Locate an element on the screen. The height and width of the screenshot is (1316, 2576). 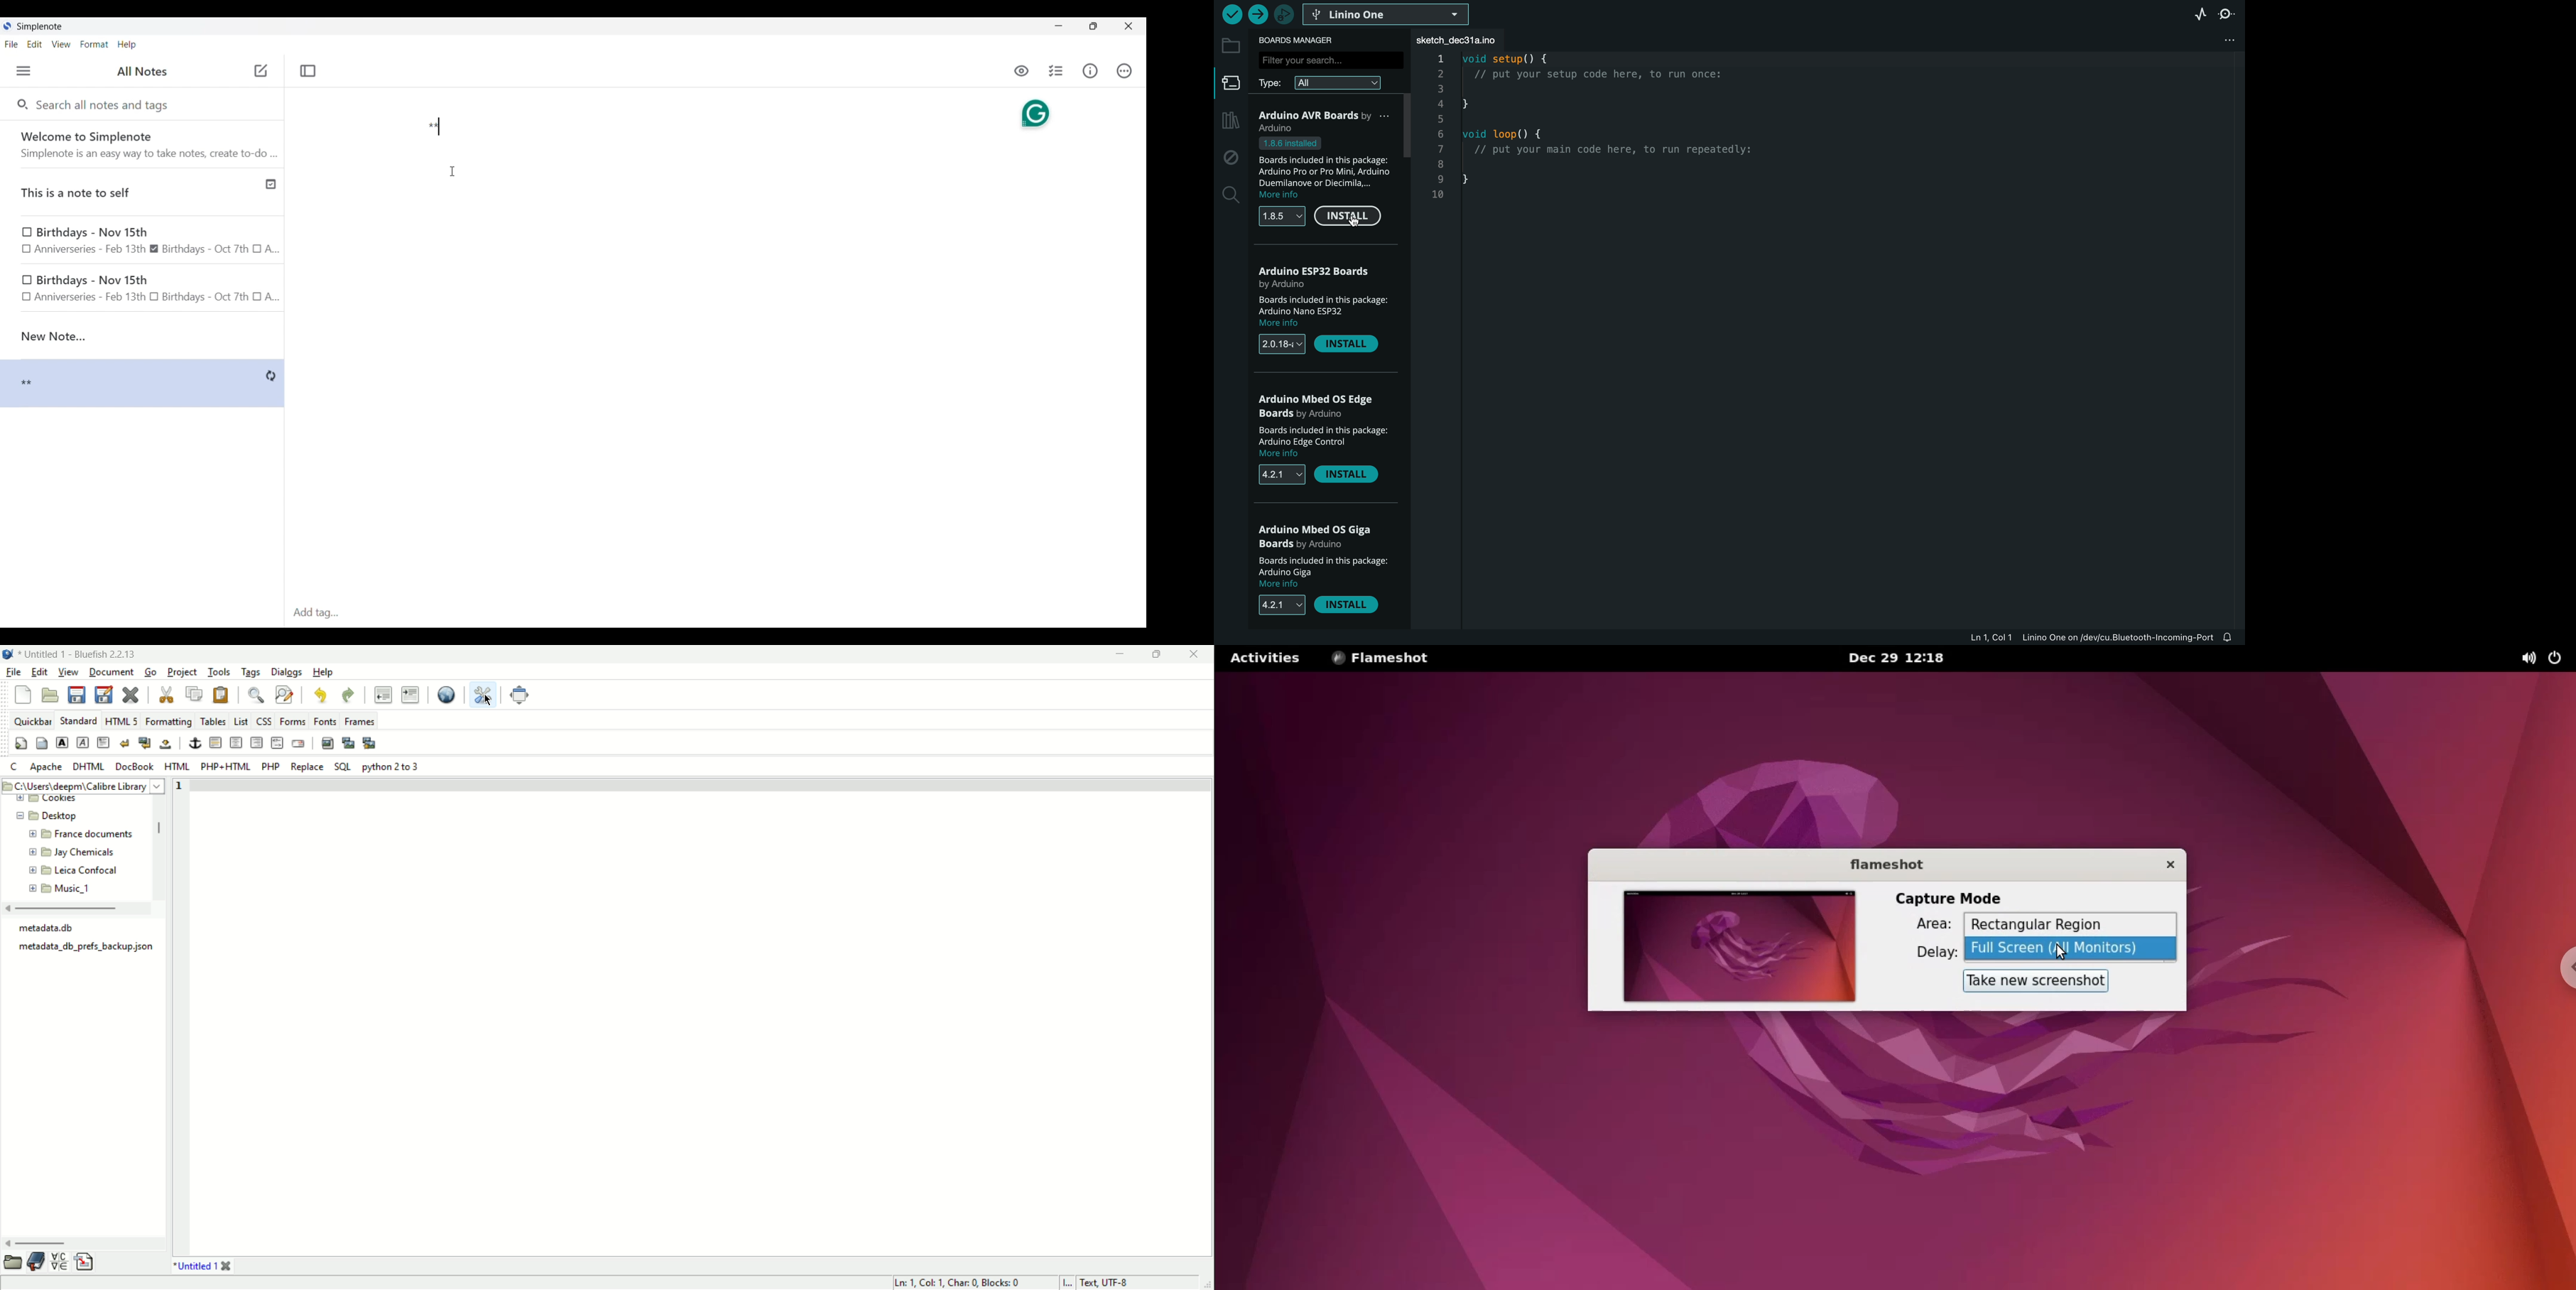
emphasis is located at coordinates (82, 743).